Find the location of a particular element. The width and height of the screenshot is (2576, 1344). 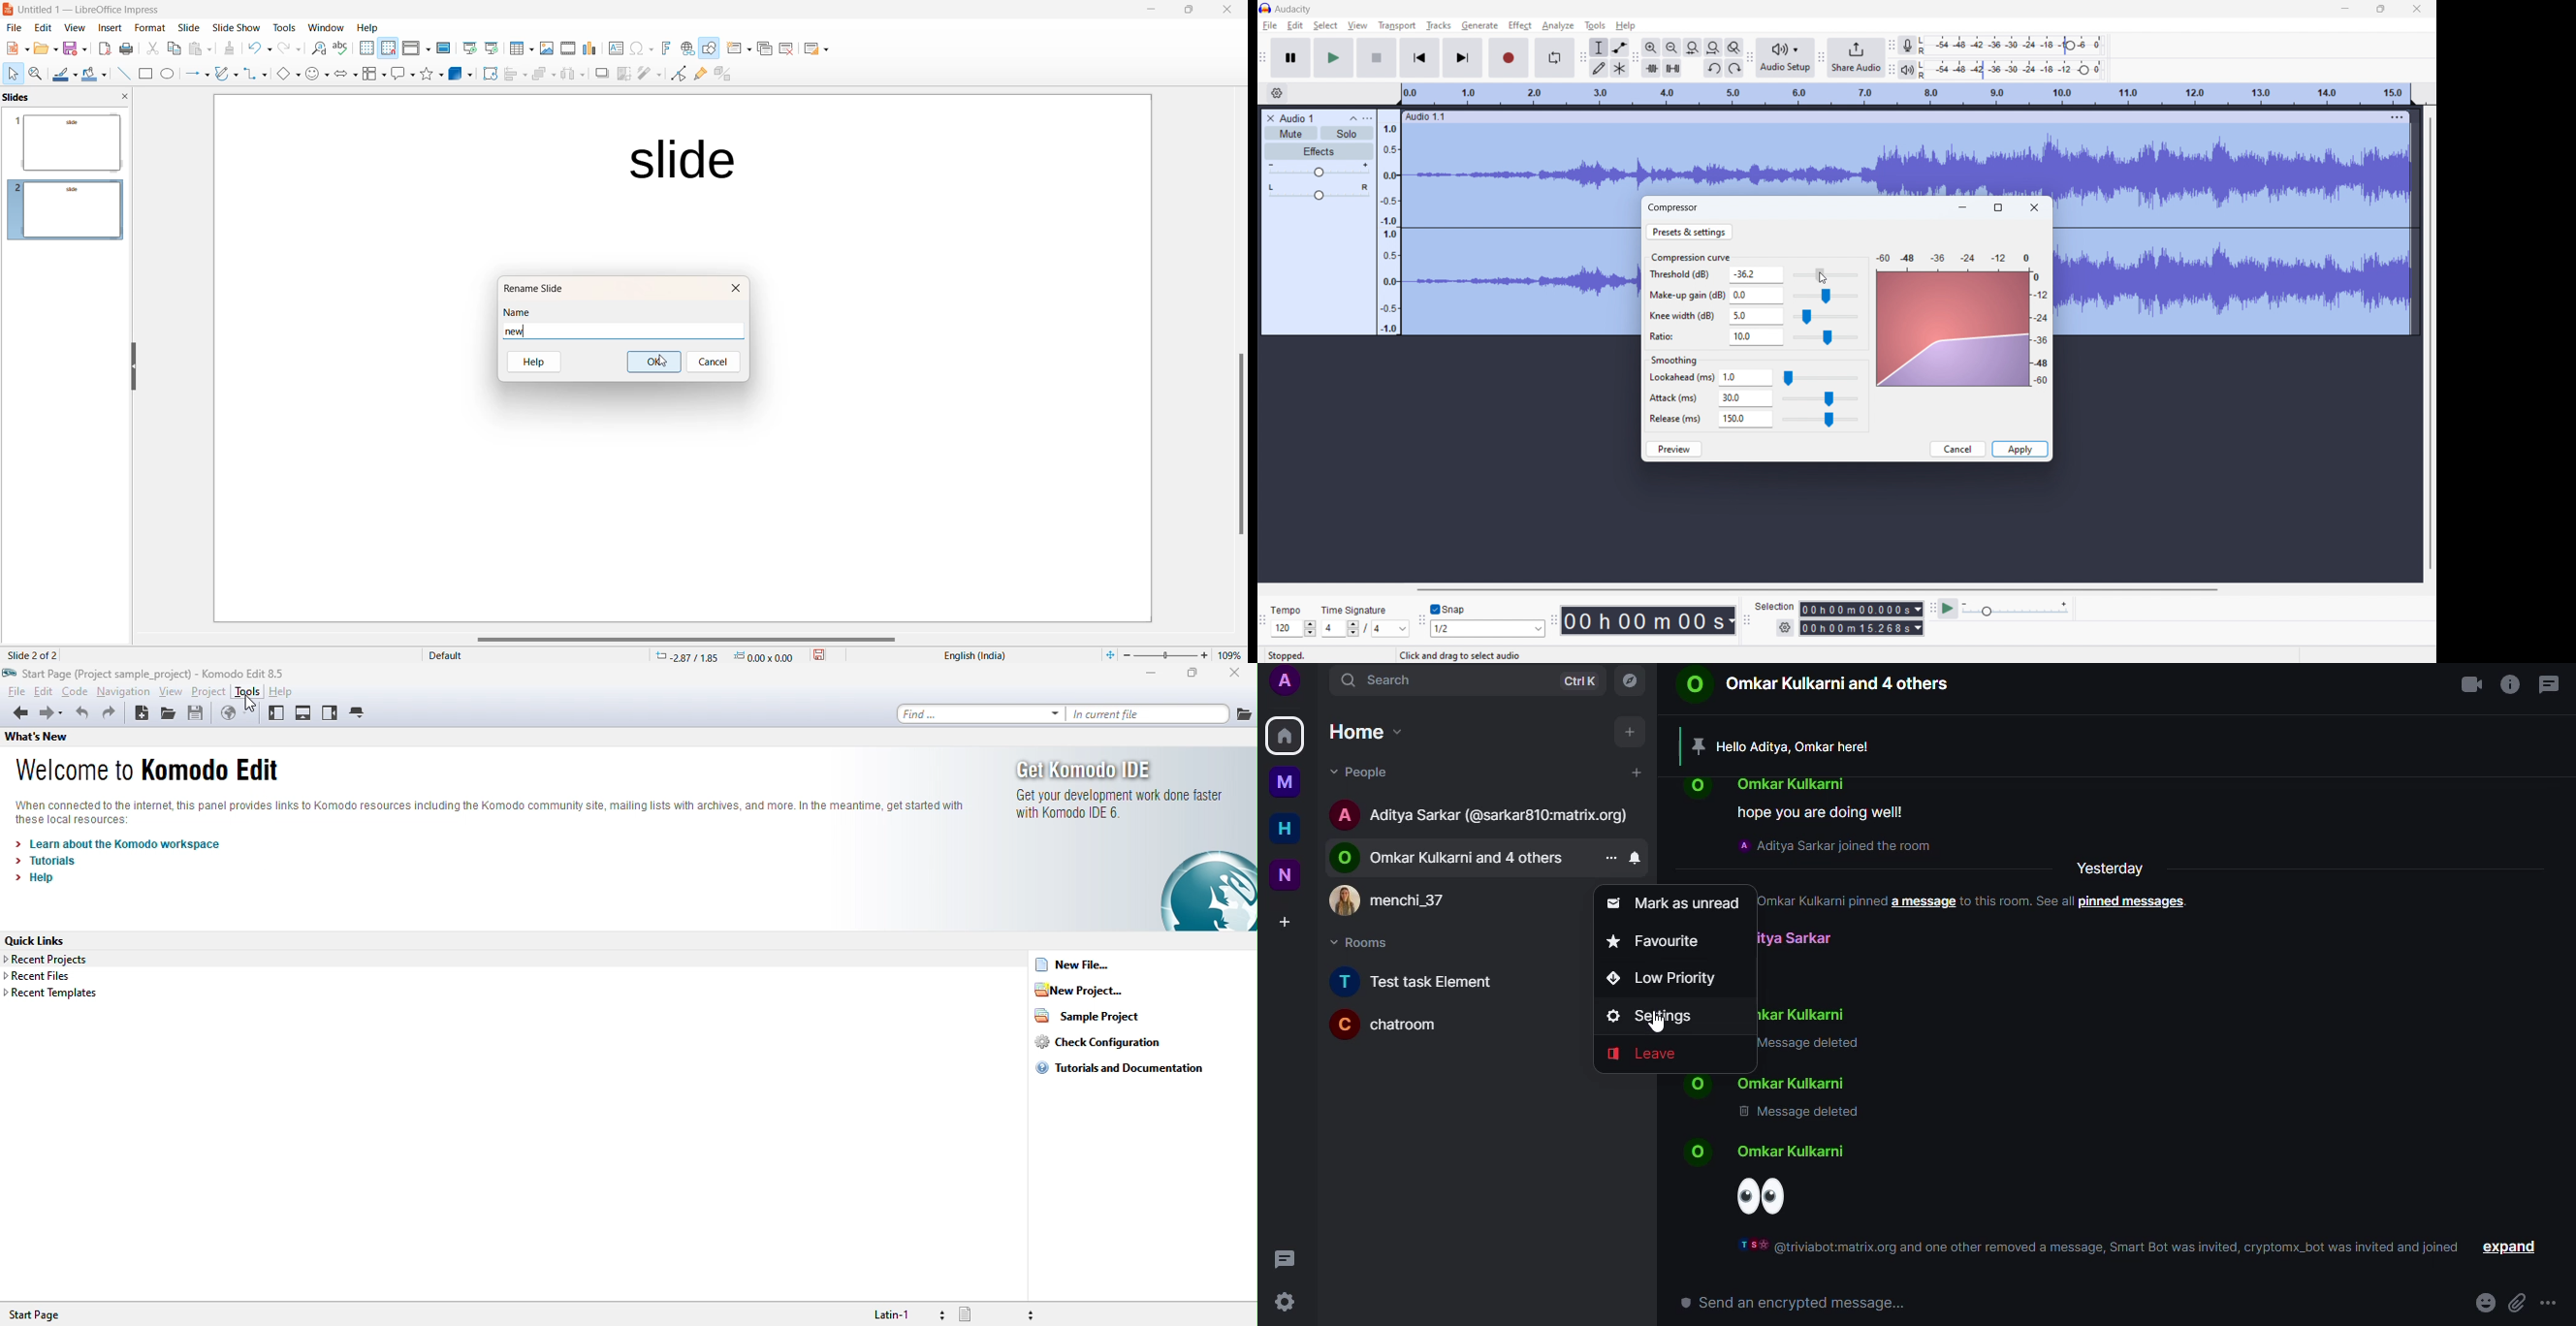

slide is located at coordinates (680, 161).